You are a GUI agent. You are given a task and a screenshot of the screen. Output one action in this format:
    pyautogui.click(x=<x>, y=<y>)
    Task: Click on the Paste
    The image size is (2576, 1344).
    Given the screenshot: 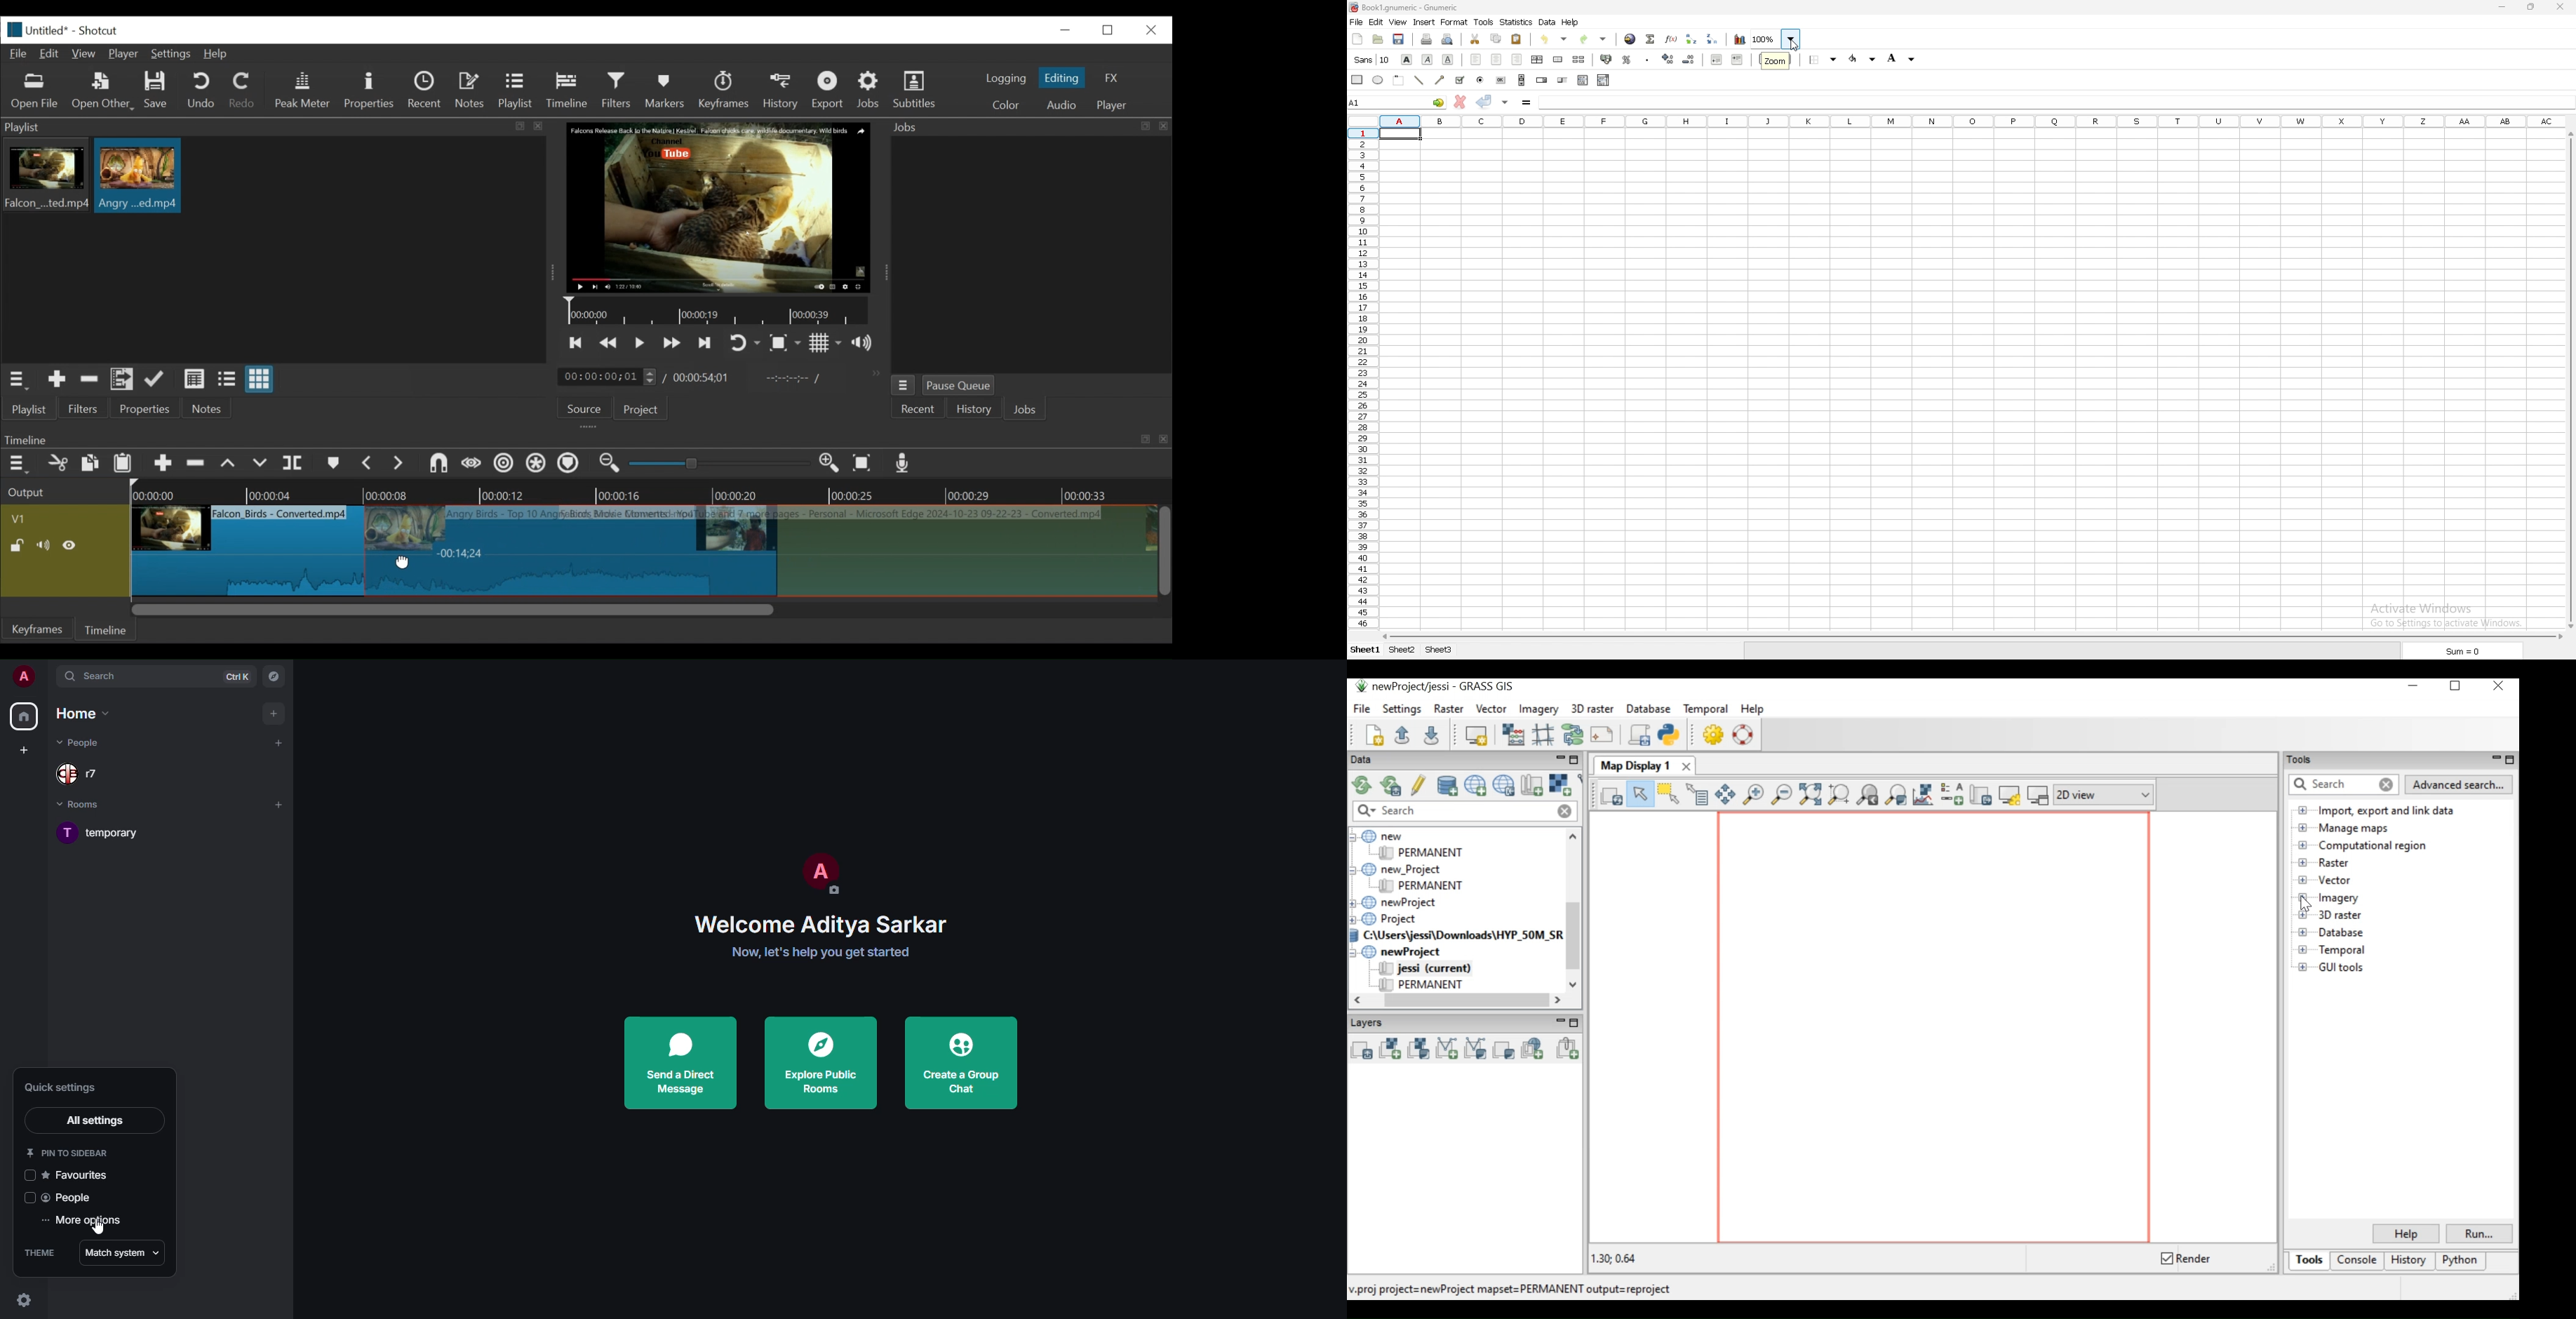 What is the action you would take?
    pyautogui.click(x=127, y=465)
    